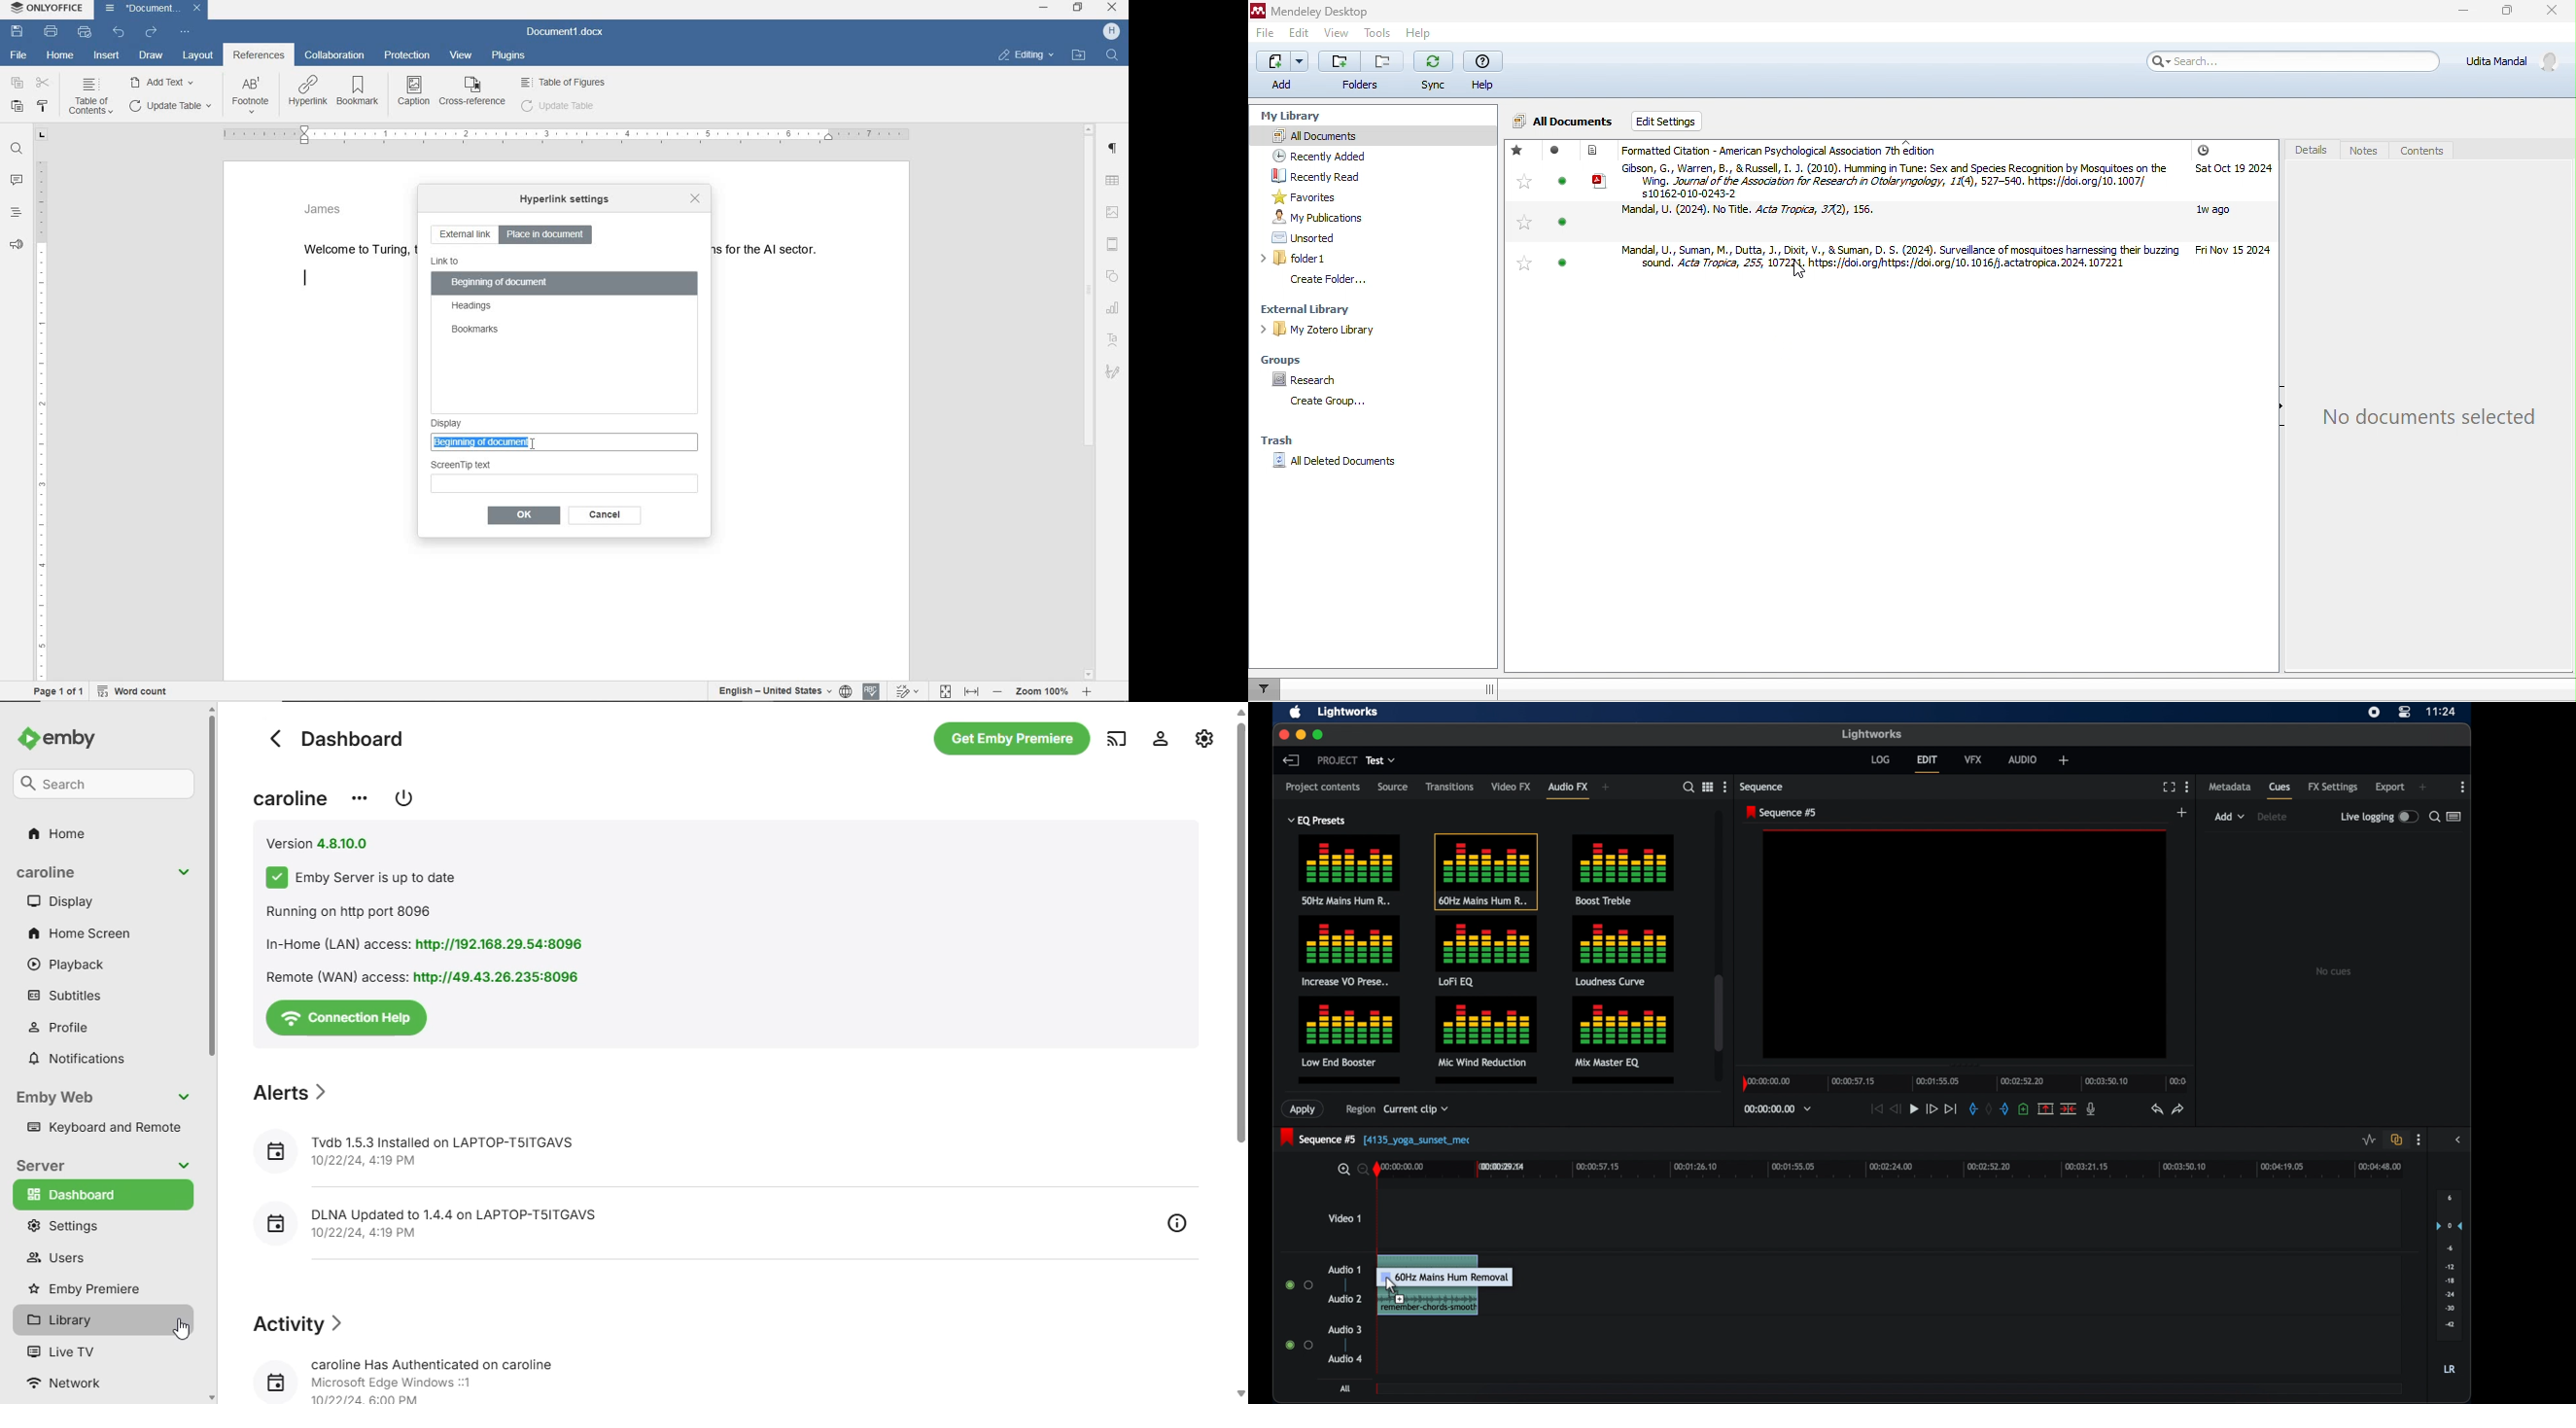 This screenshot has height=1428, width=2576. I want to click on mic, so click(2091, 1109).